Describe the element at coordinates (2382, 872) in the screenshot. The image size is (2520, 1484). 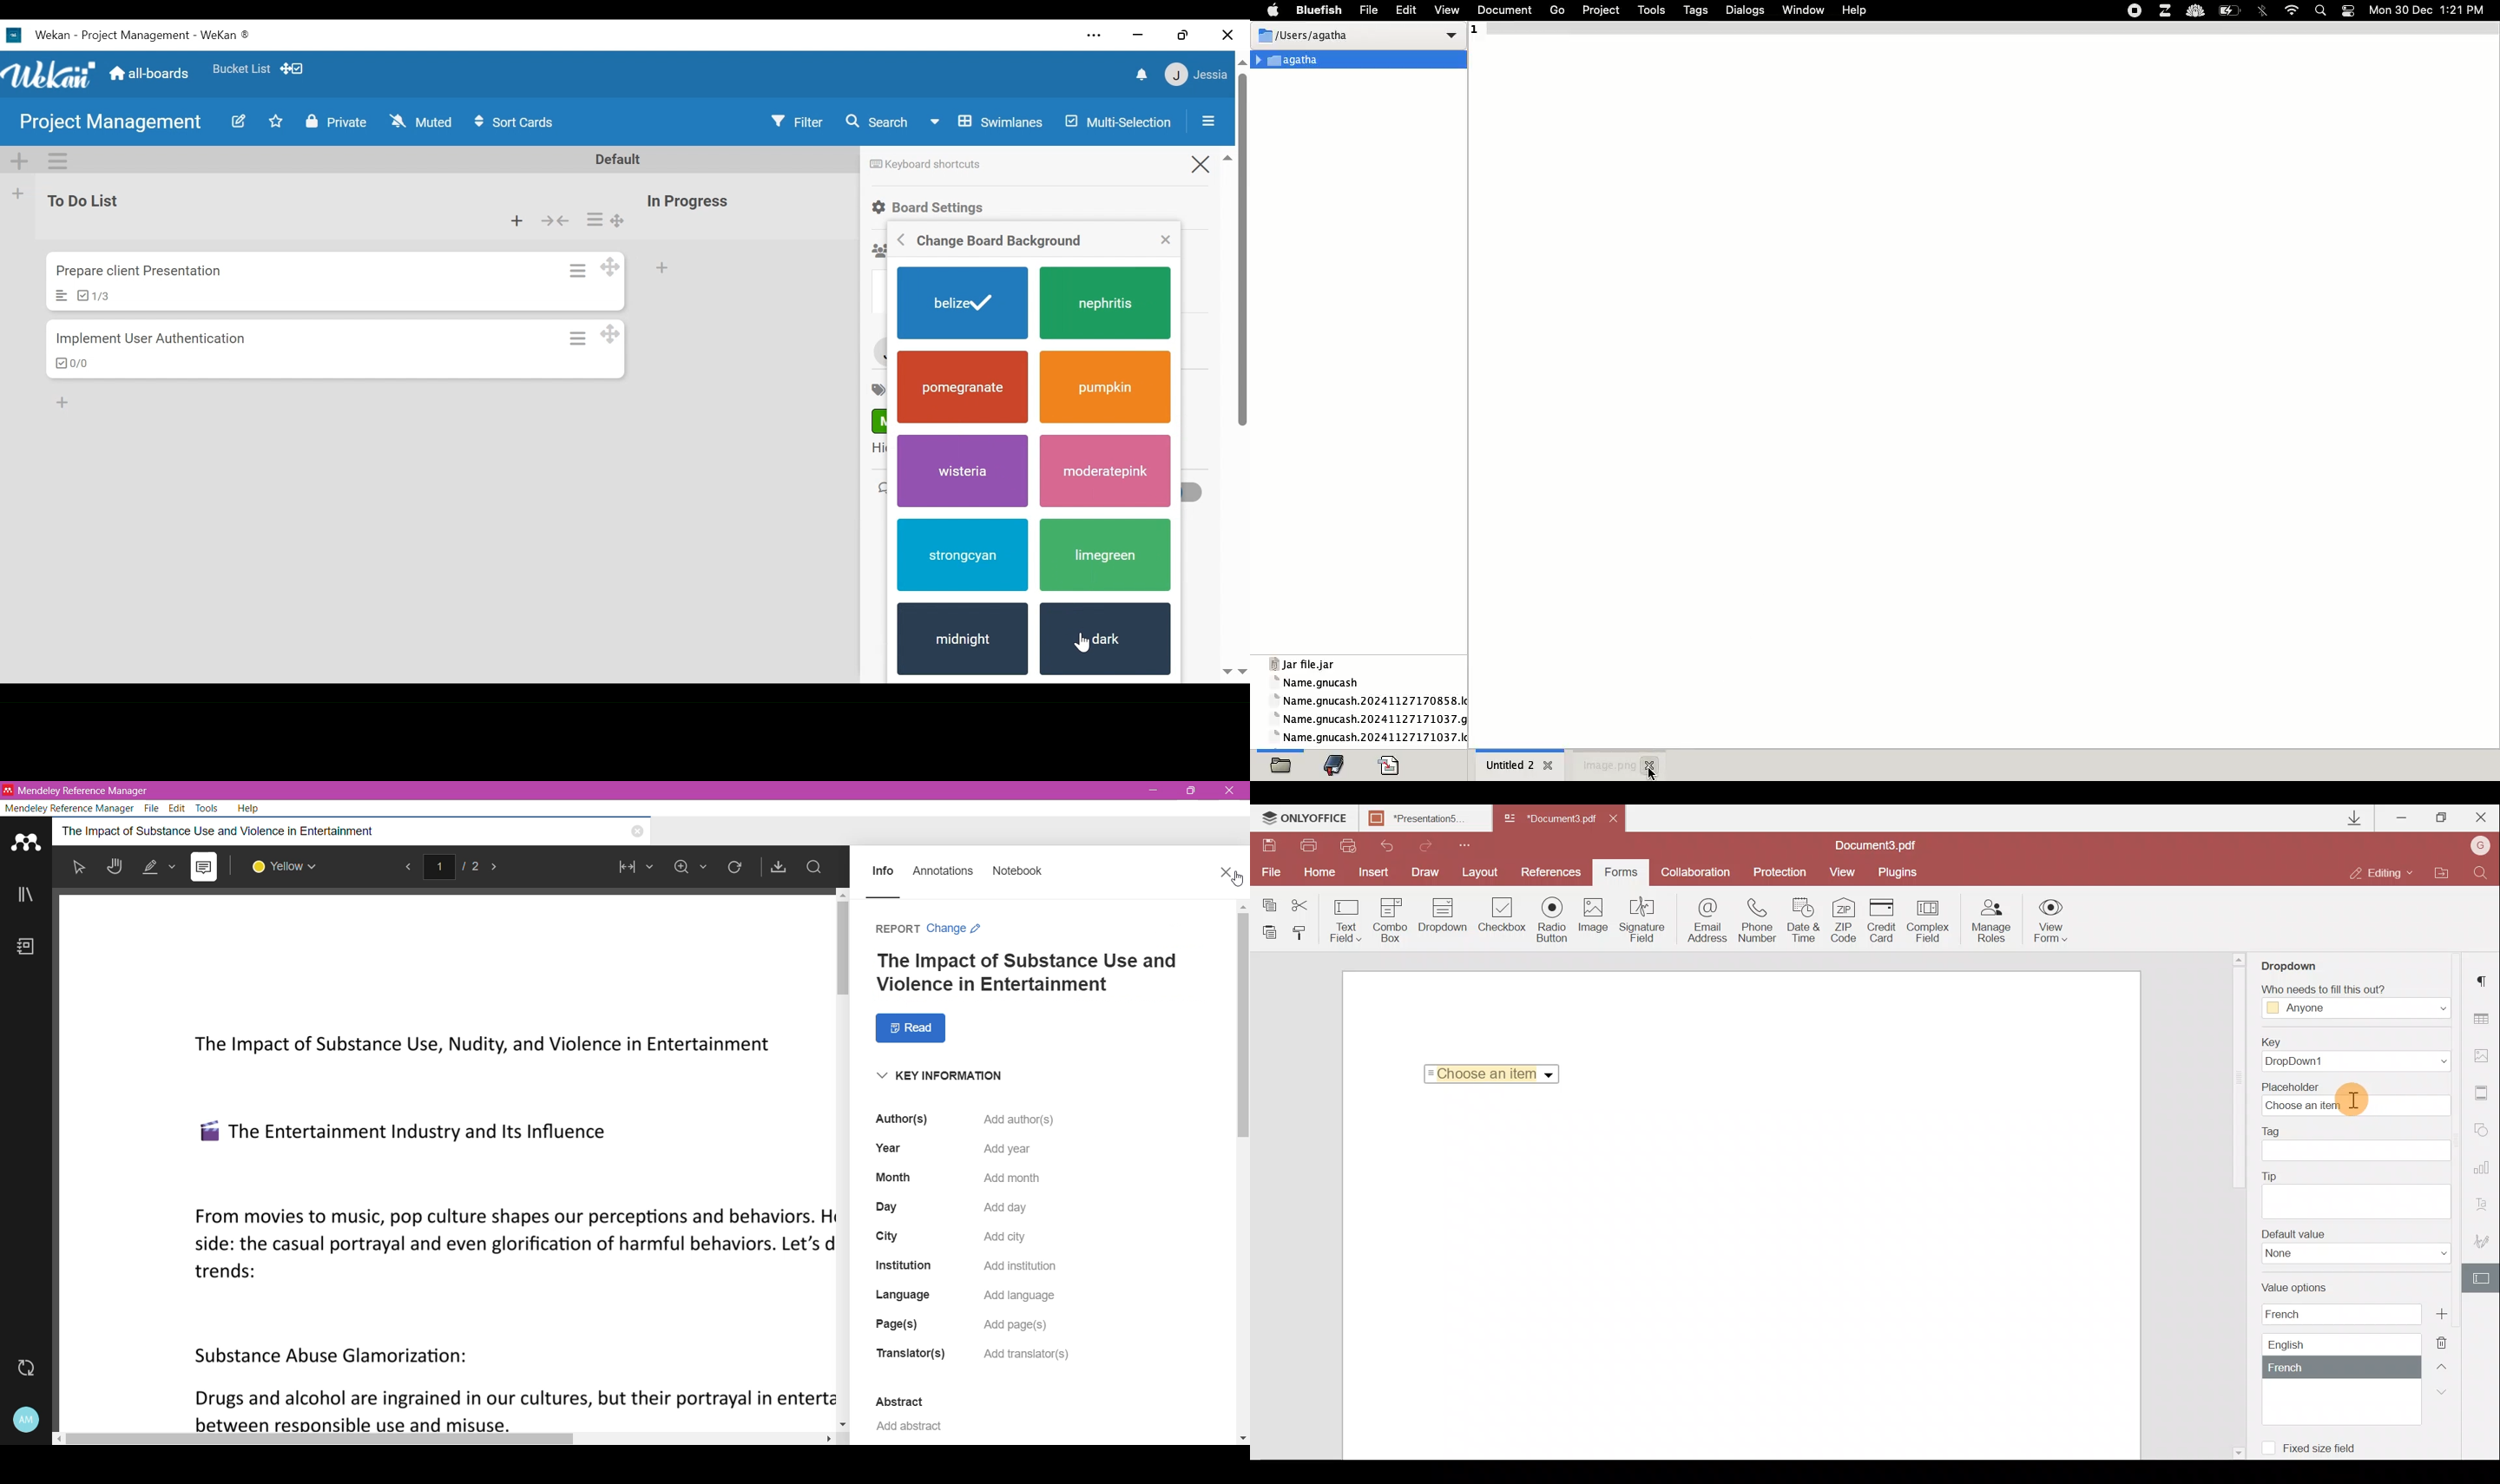
I see `Editing mode` at that location.